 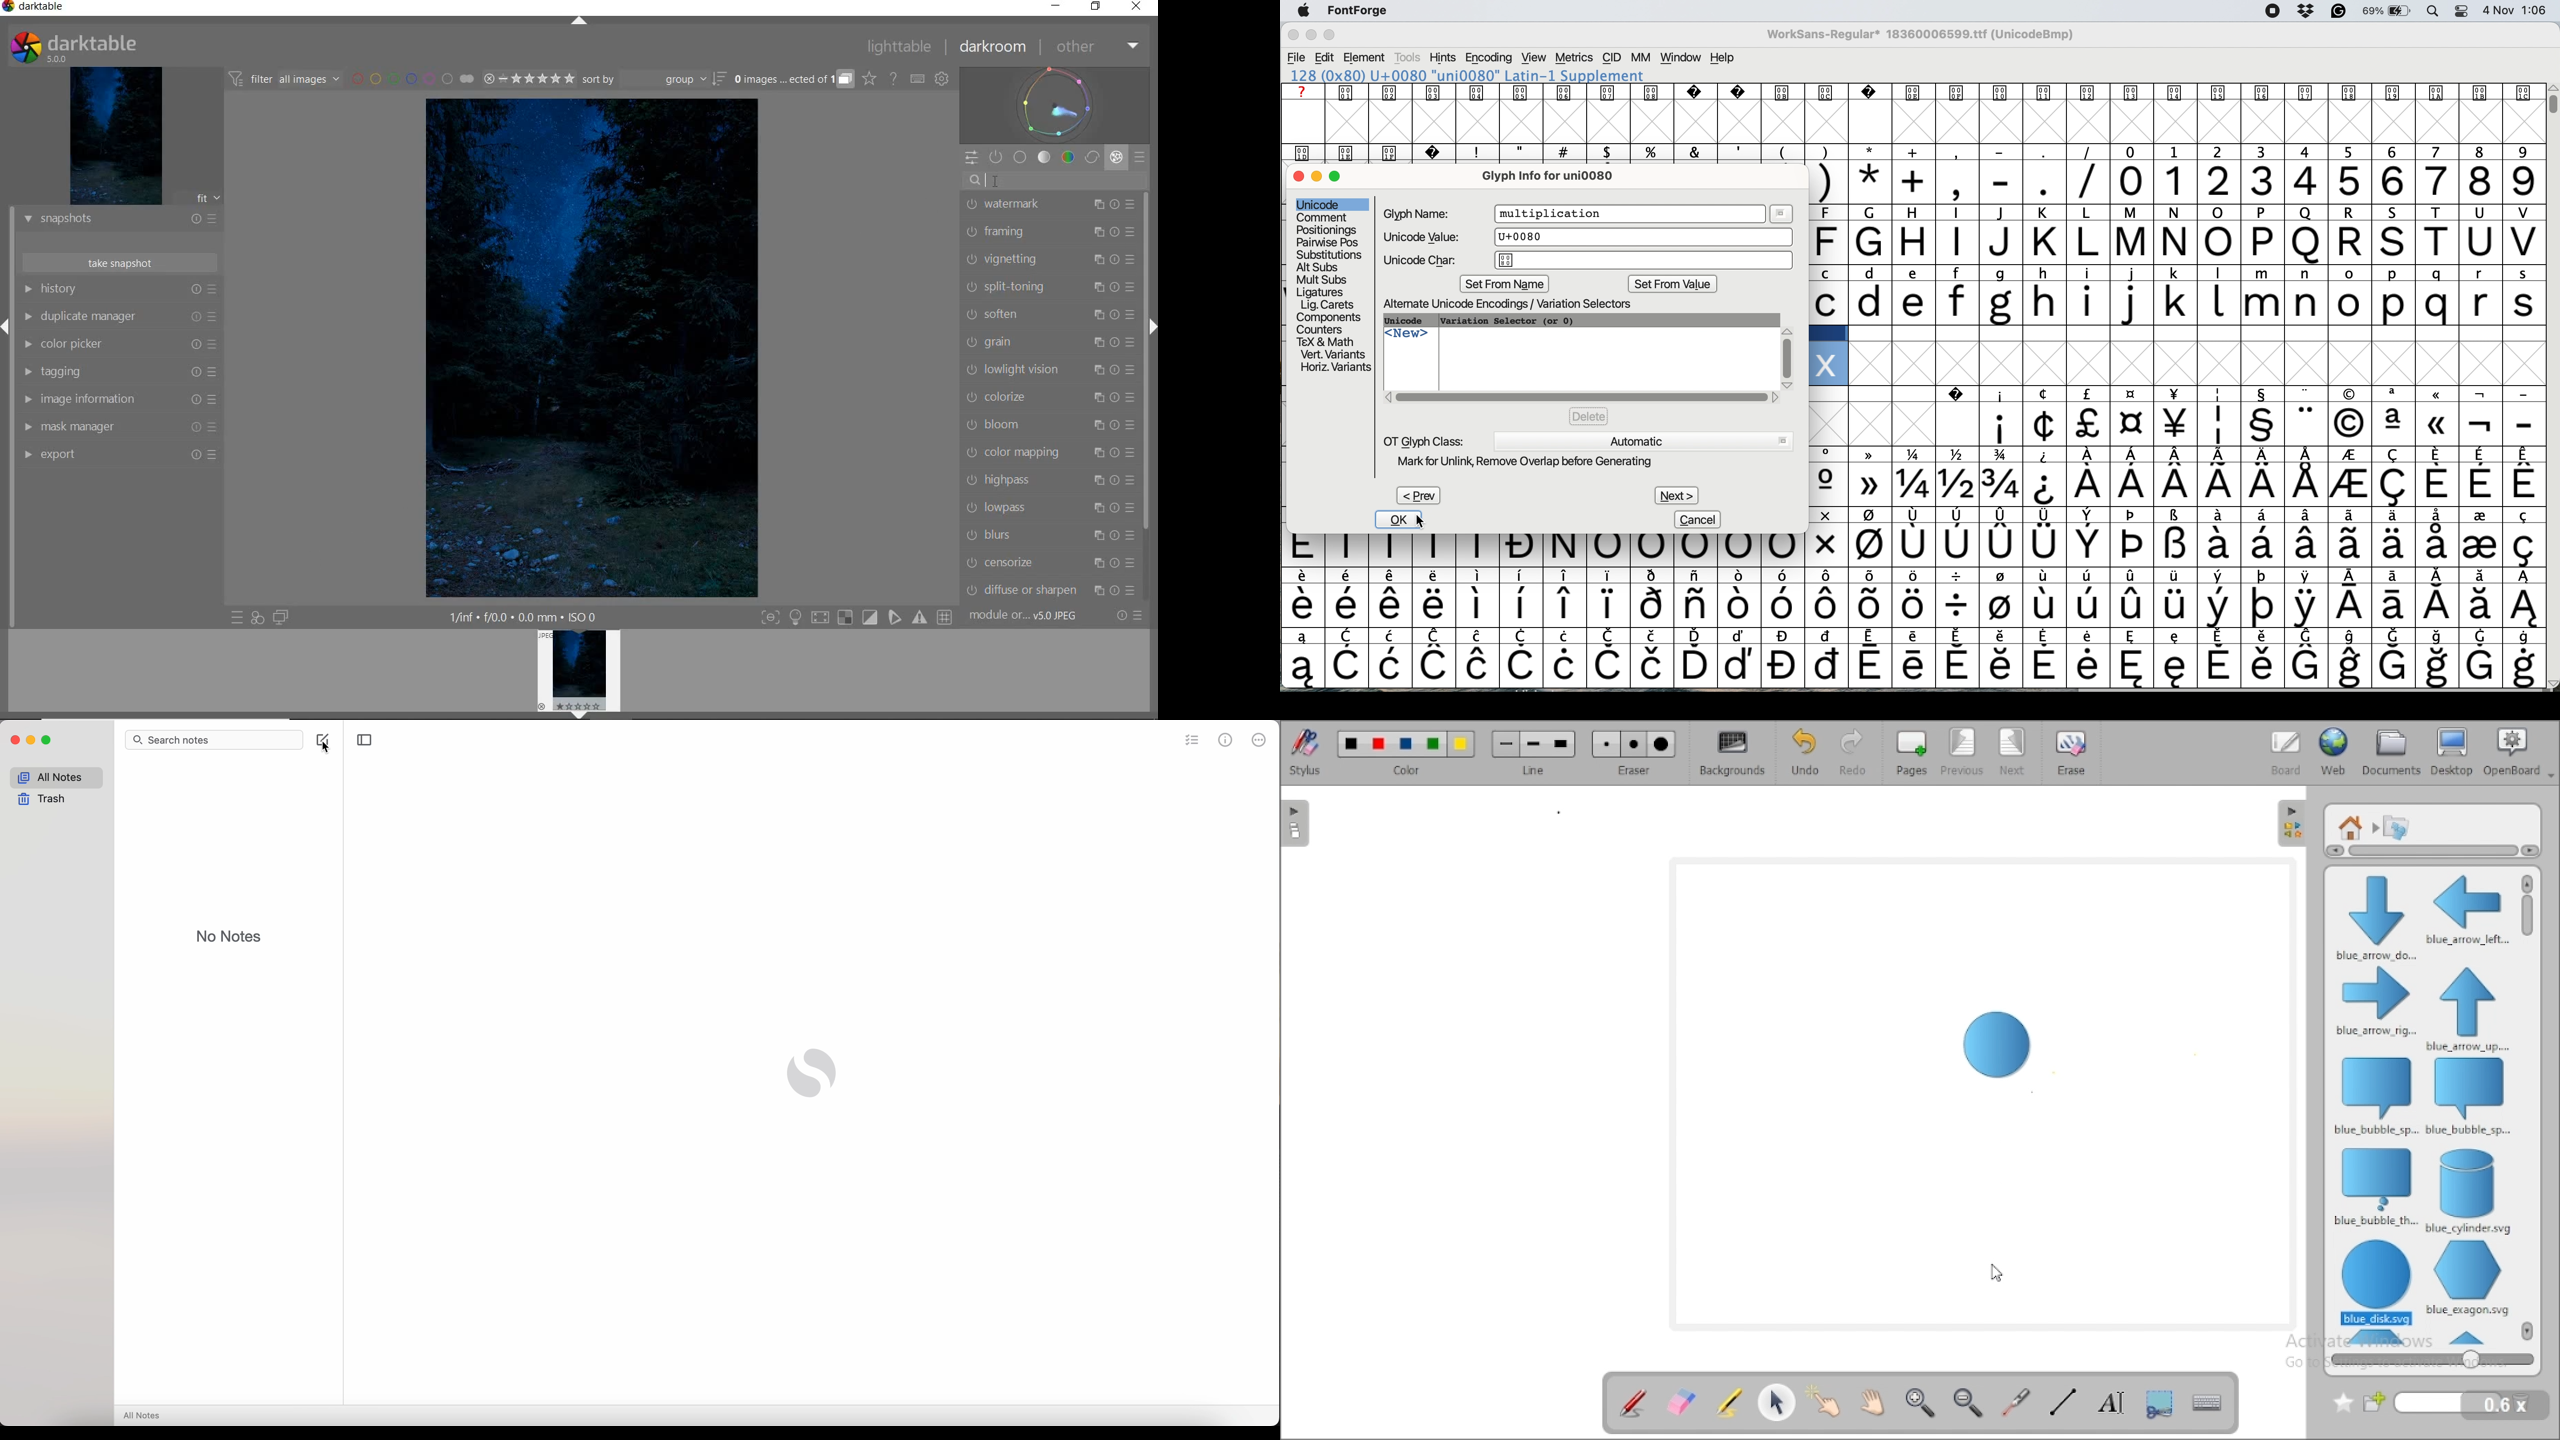 I want to click on tools, so click(x=1408, y=57).